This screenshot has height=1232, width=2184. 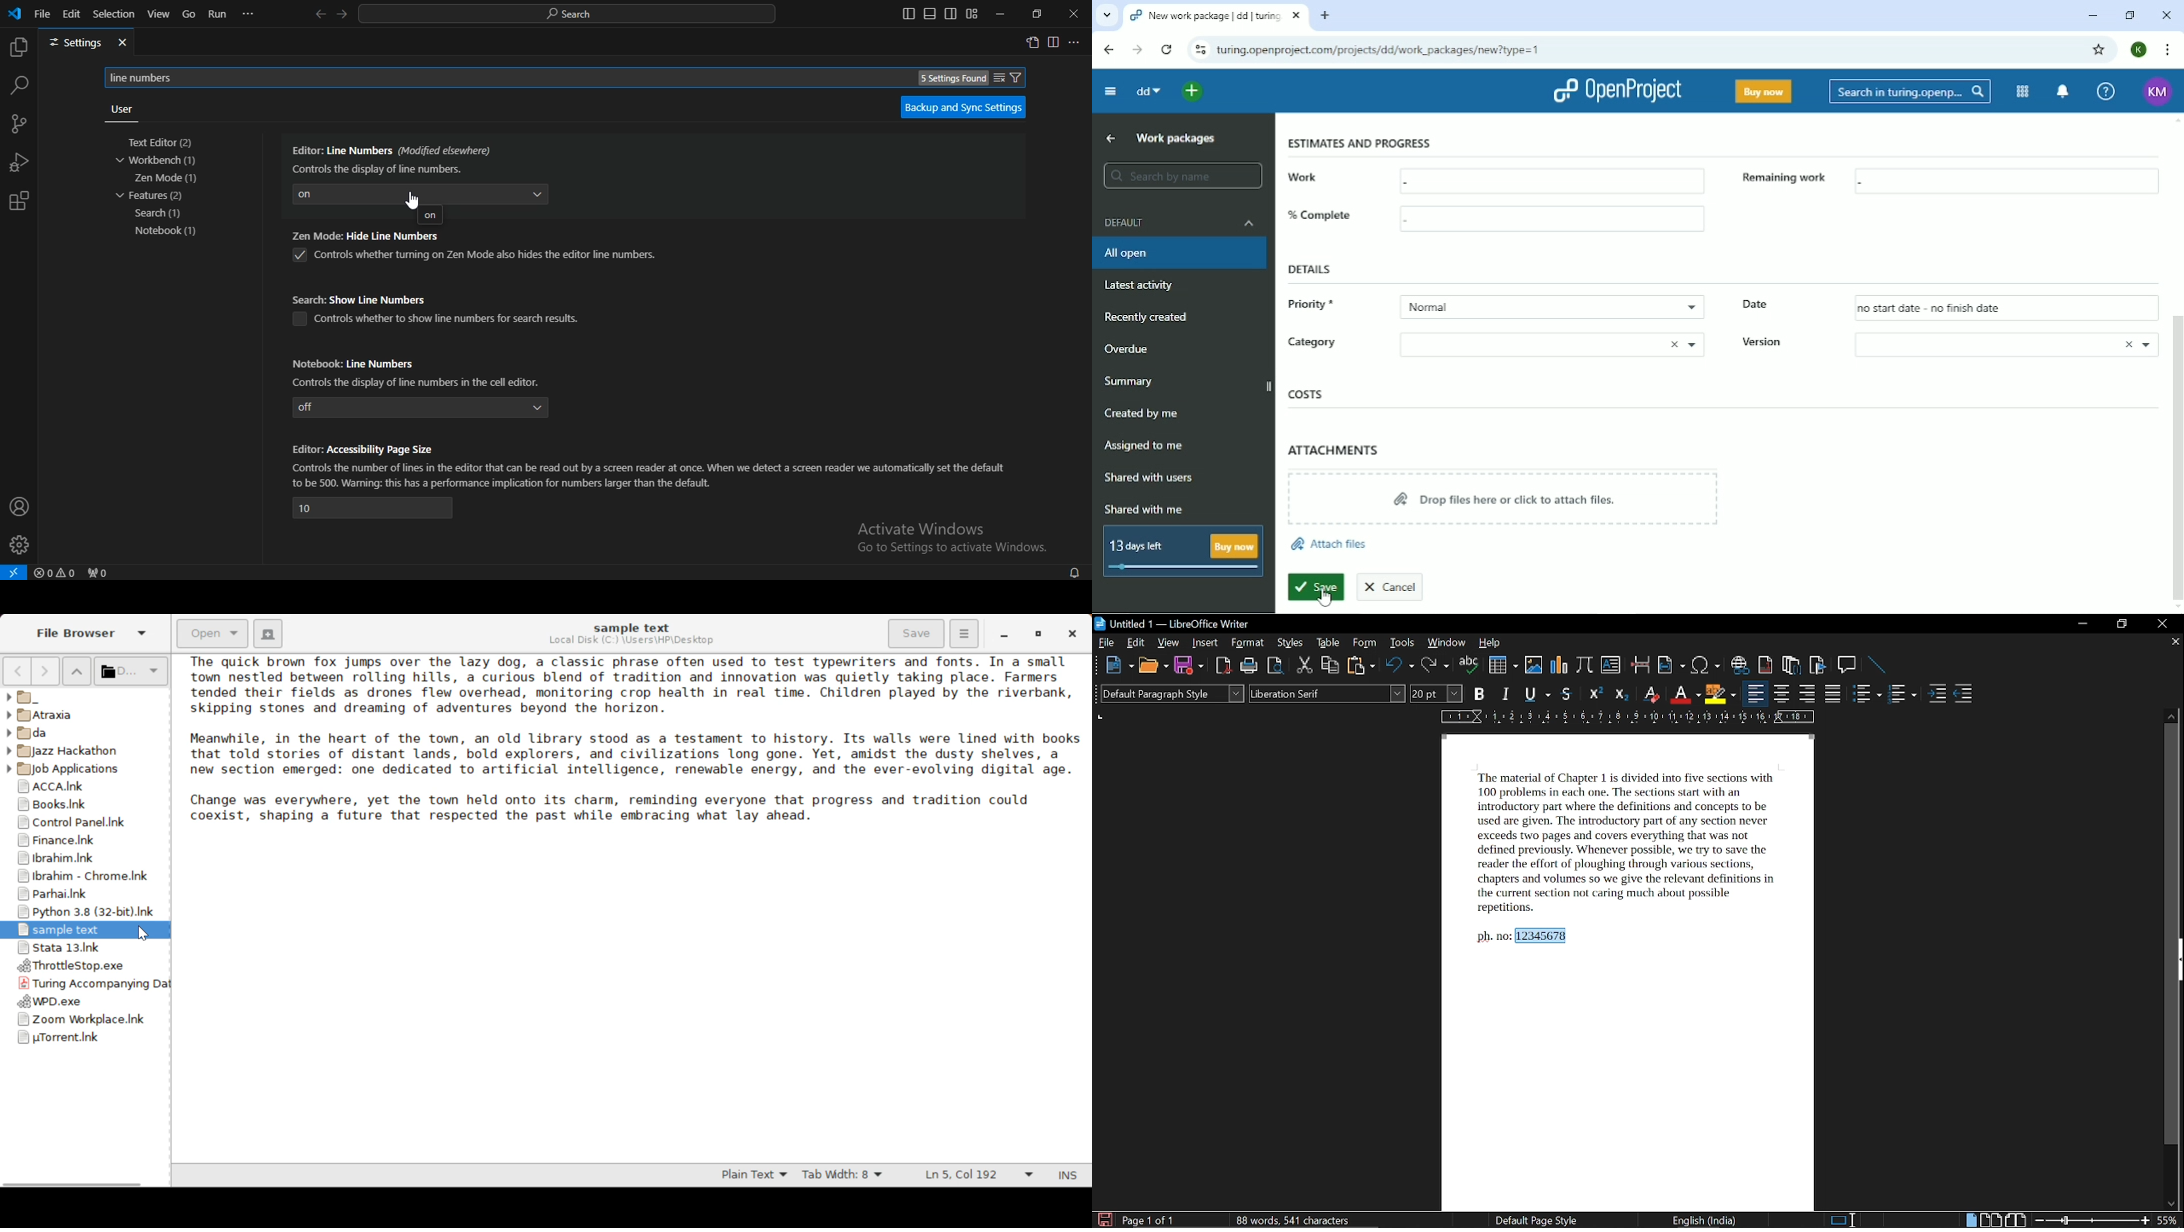 What do you see at coordinates (1137, 284) in the screenshot?
I see `Latest activity` at bounding box center [1137, 284].